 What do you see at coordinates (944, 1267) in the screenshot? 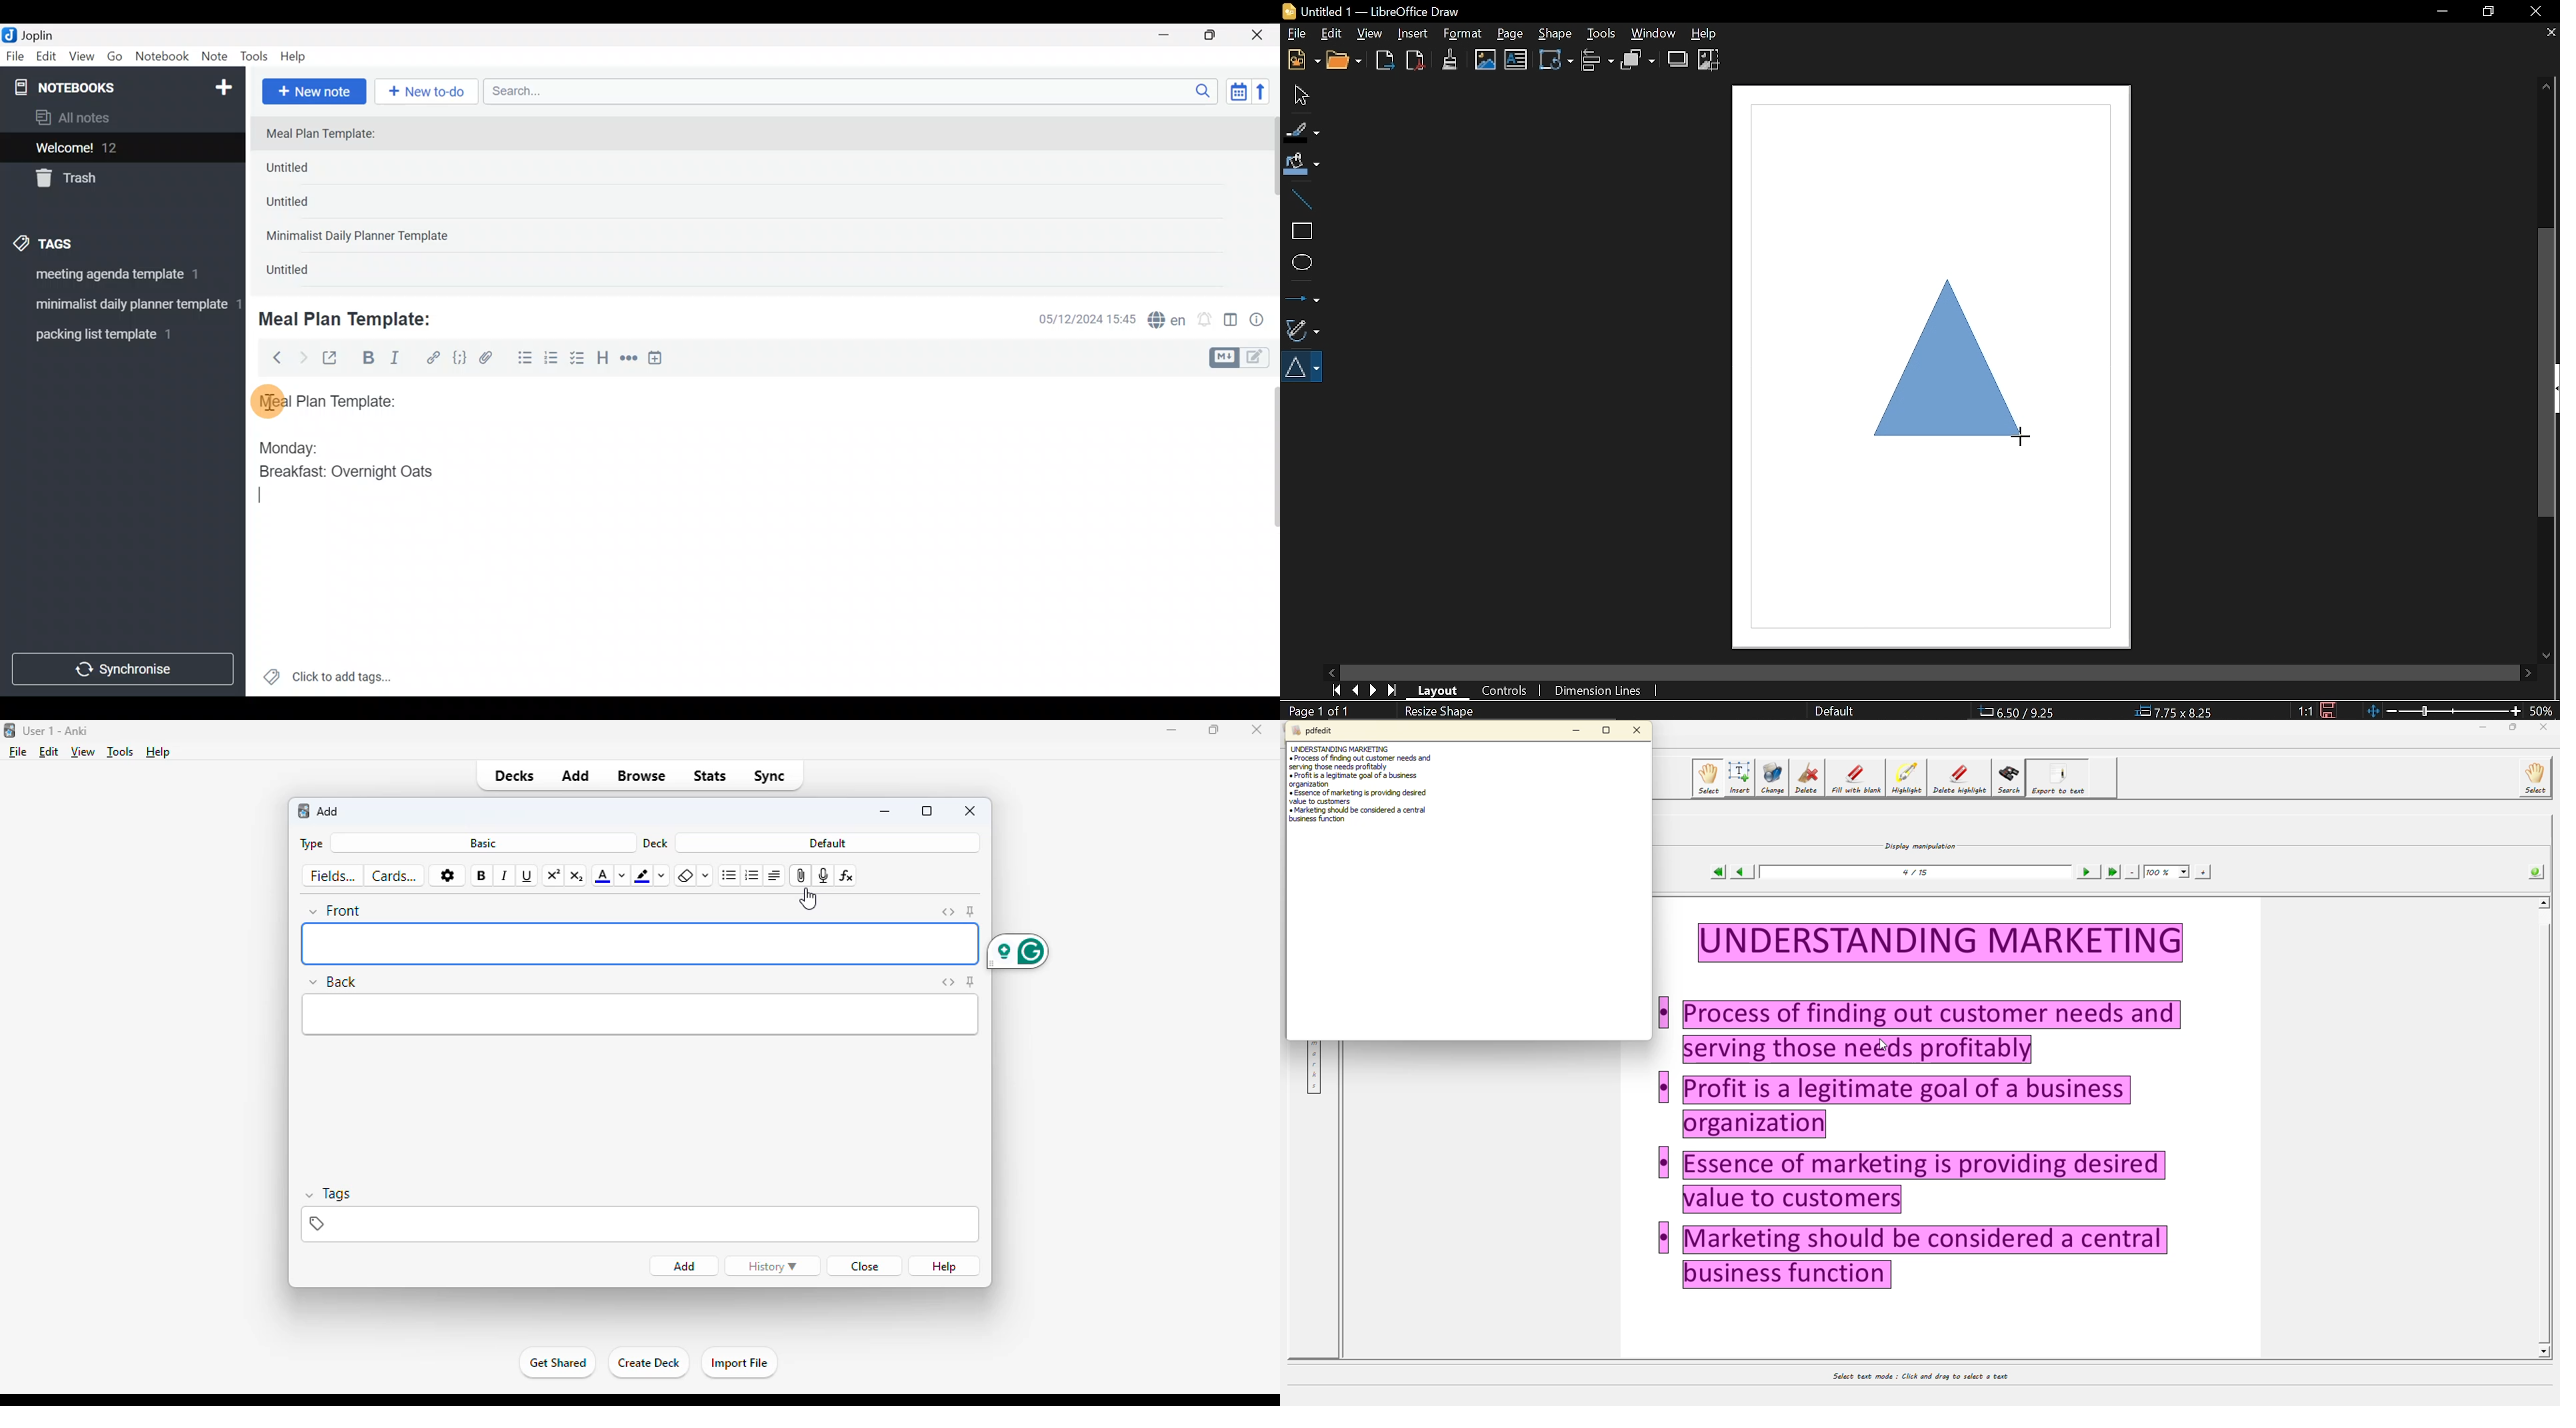
I see `help` at bounding box center [944, 1267].